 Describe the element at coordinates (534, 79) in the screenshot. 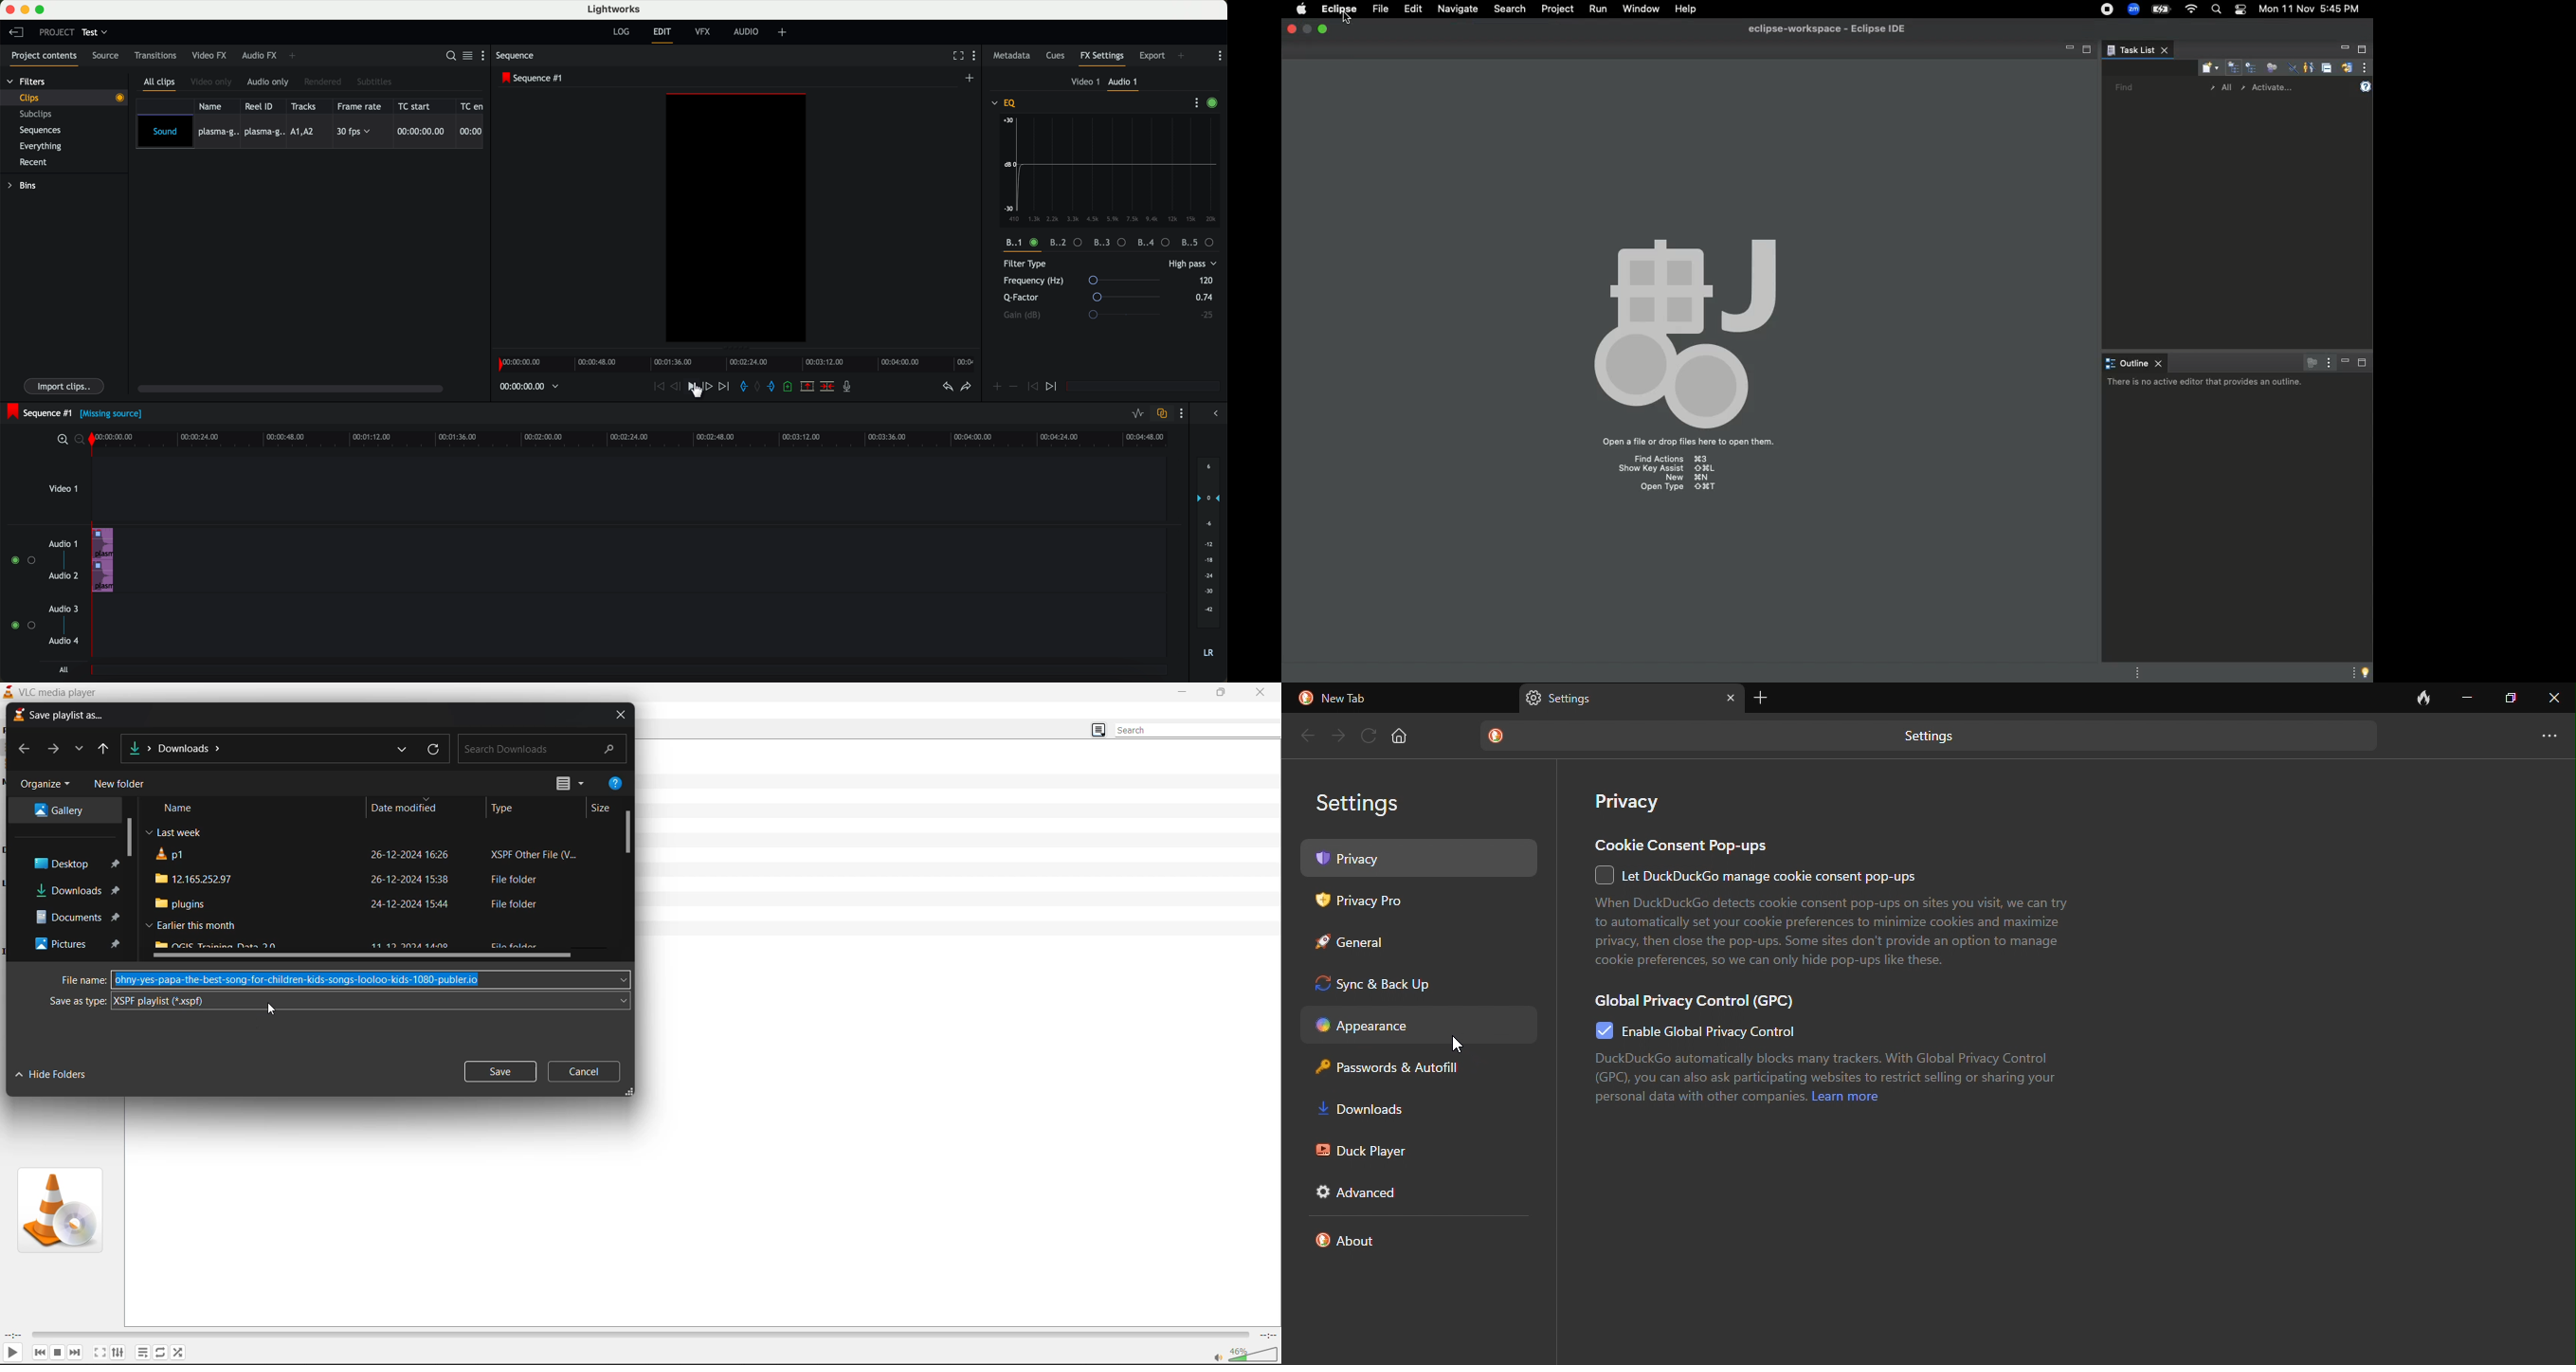

I see `sequence #1` at that location.